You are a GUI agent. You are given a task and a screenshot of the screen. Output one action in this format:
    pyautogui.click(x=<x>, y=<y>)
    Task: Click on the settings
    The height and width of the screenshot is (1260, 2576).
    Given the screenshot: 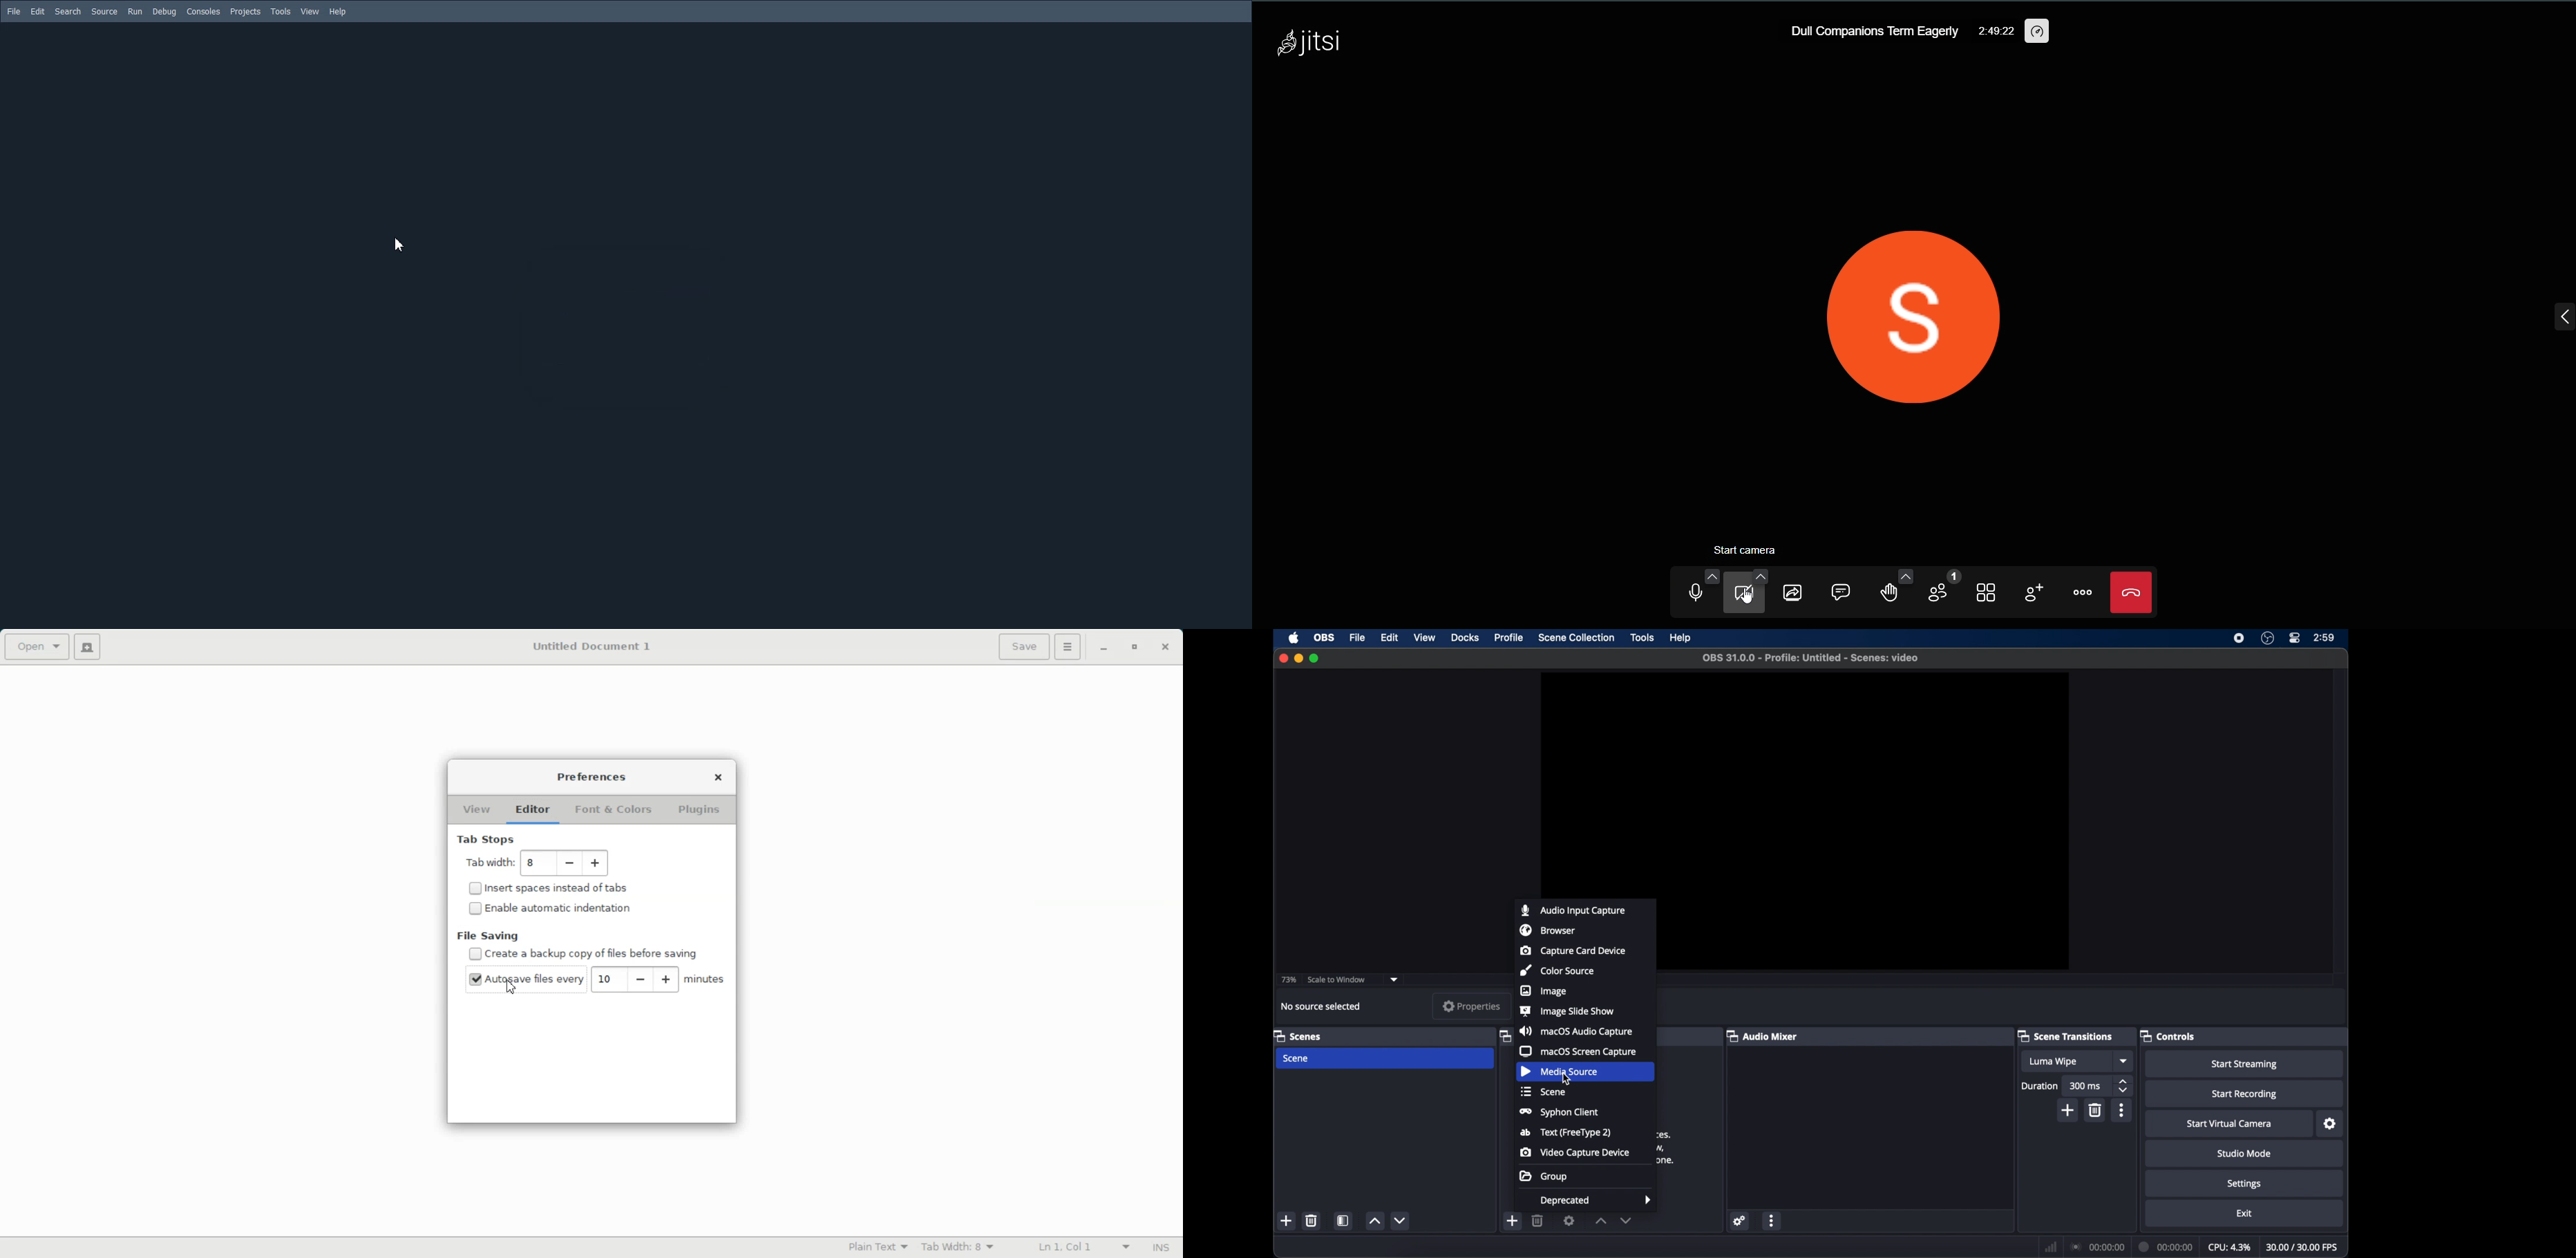 What is the action you would take?
    pyautogui.click(x=2332, y=1124)
    